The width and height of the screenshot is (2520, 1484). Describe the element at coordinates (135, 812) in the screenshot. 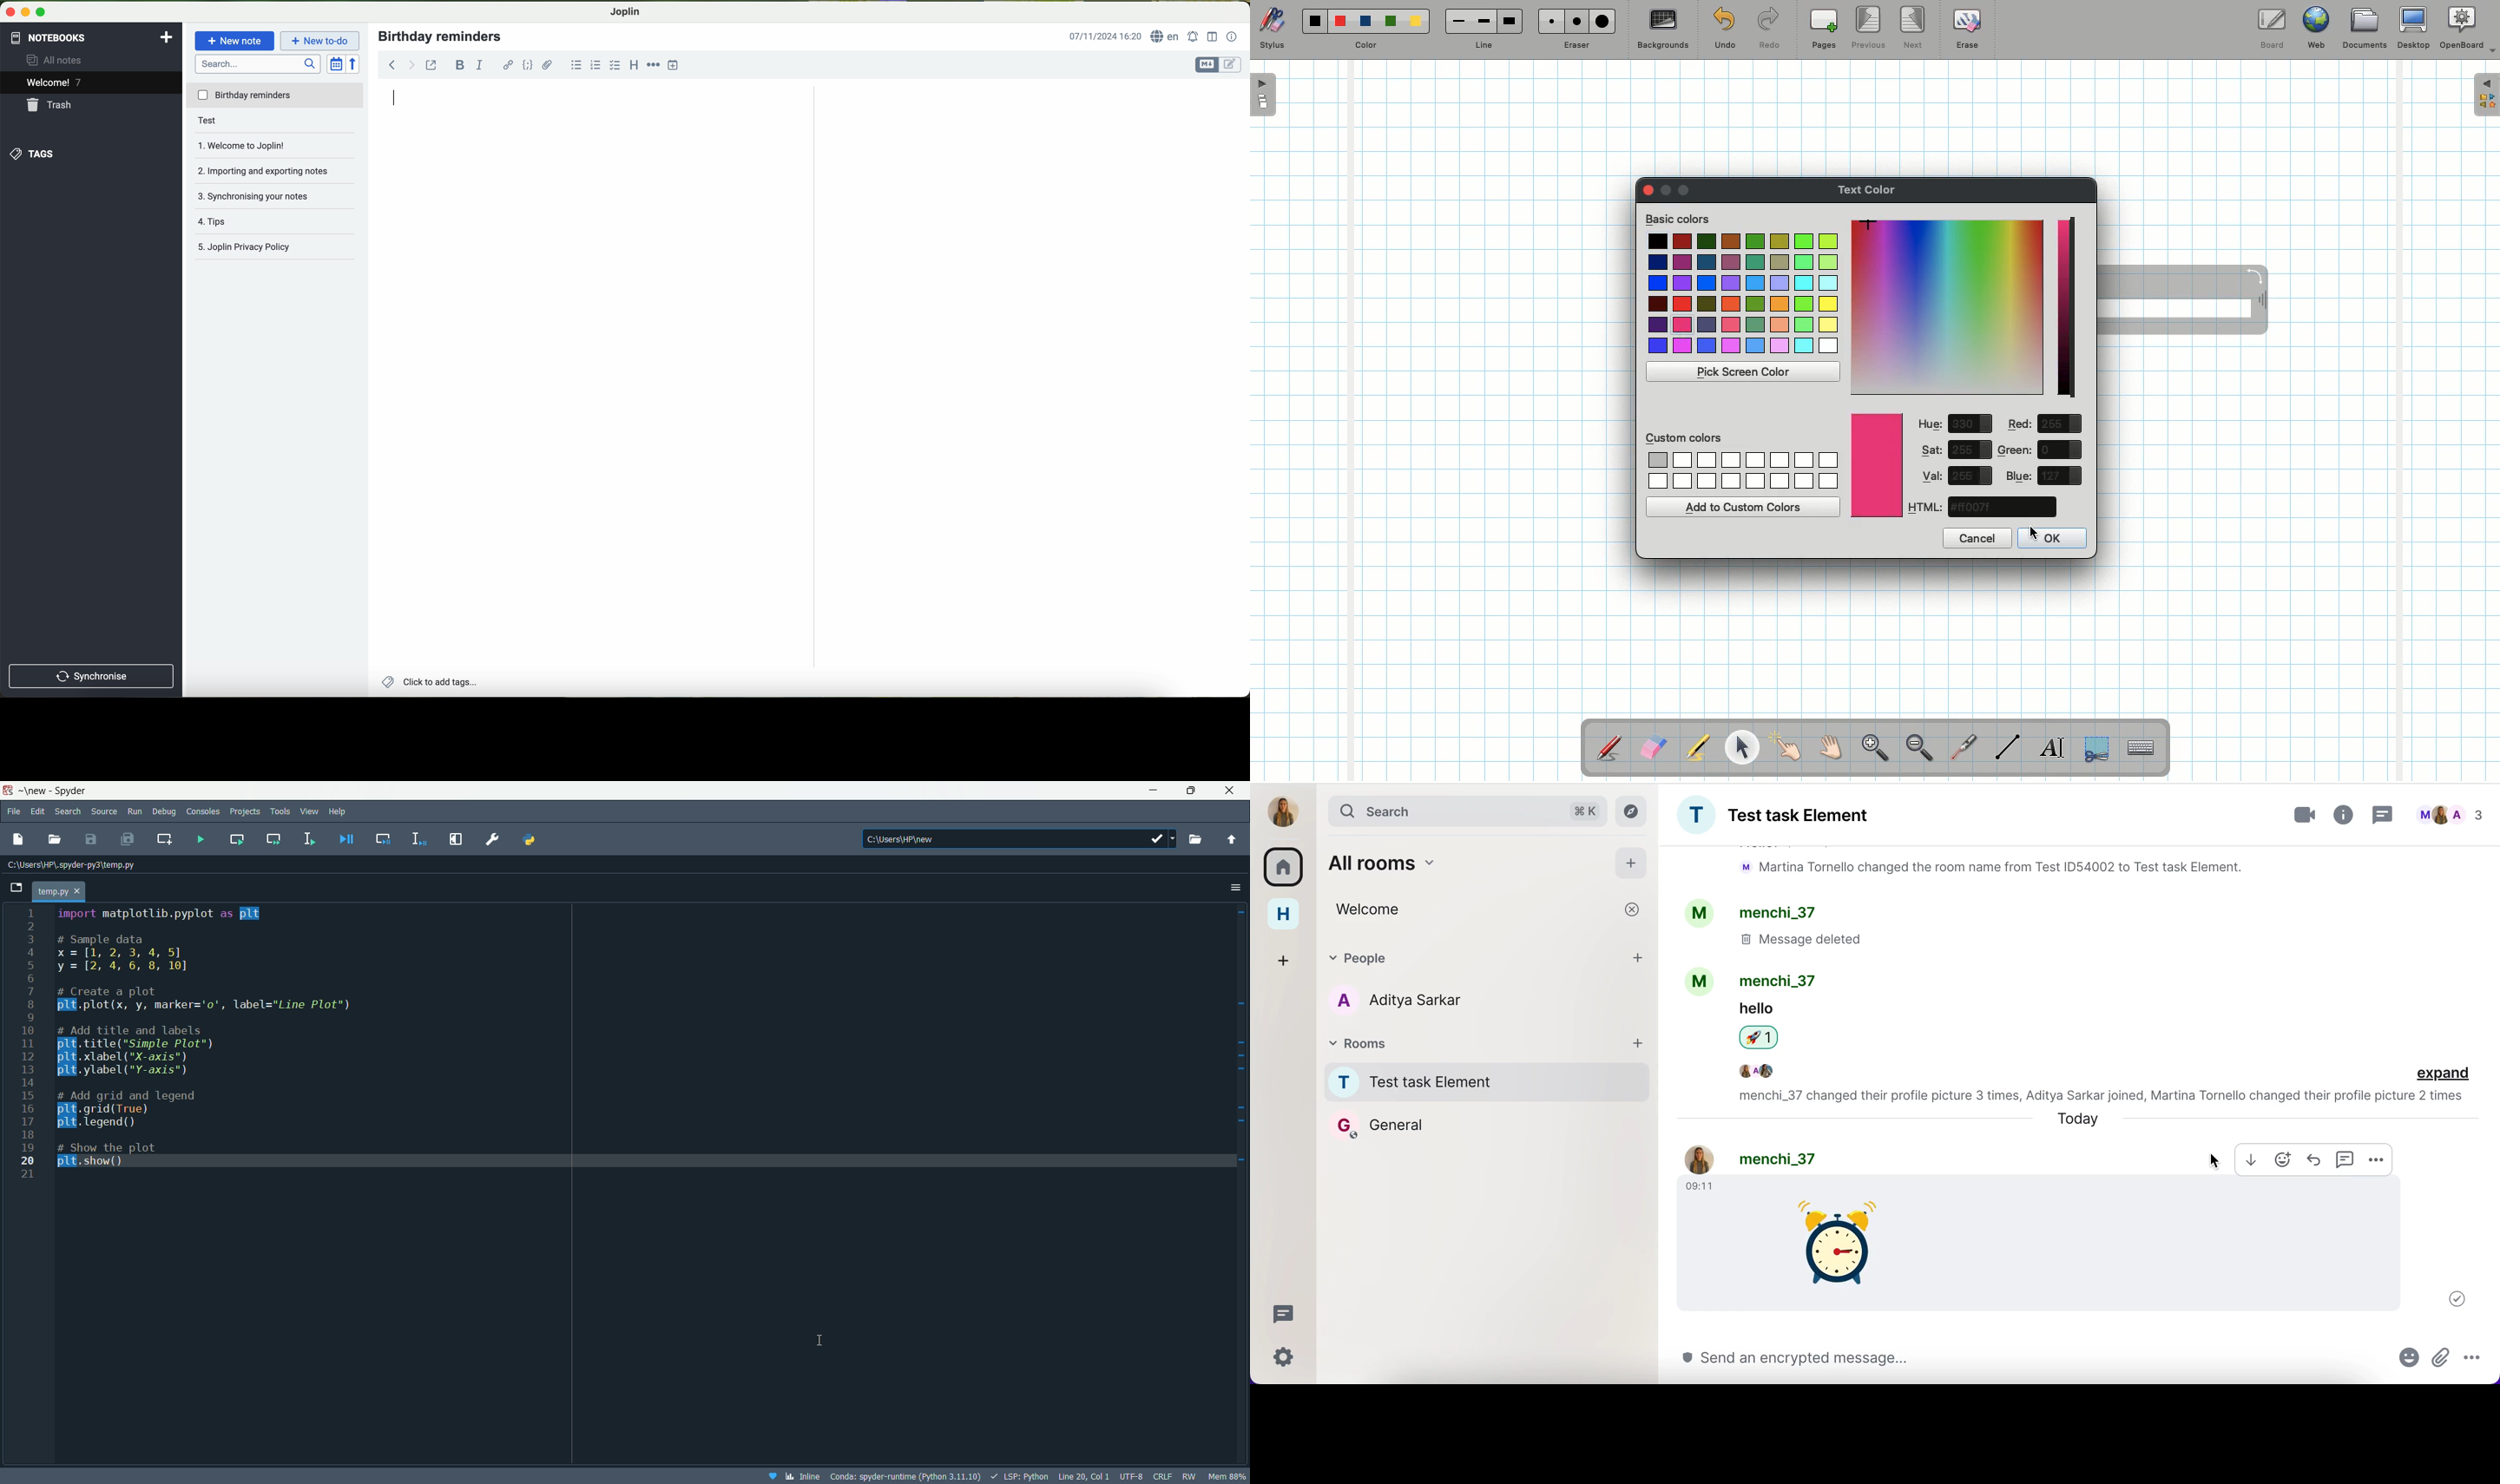

I see `run` at that location.